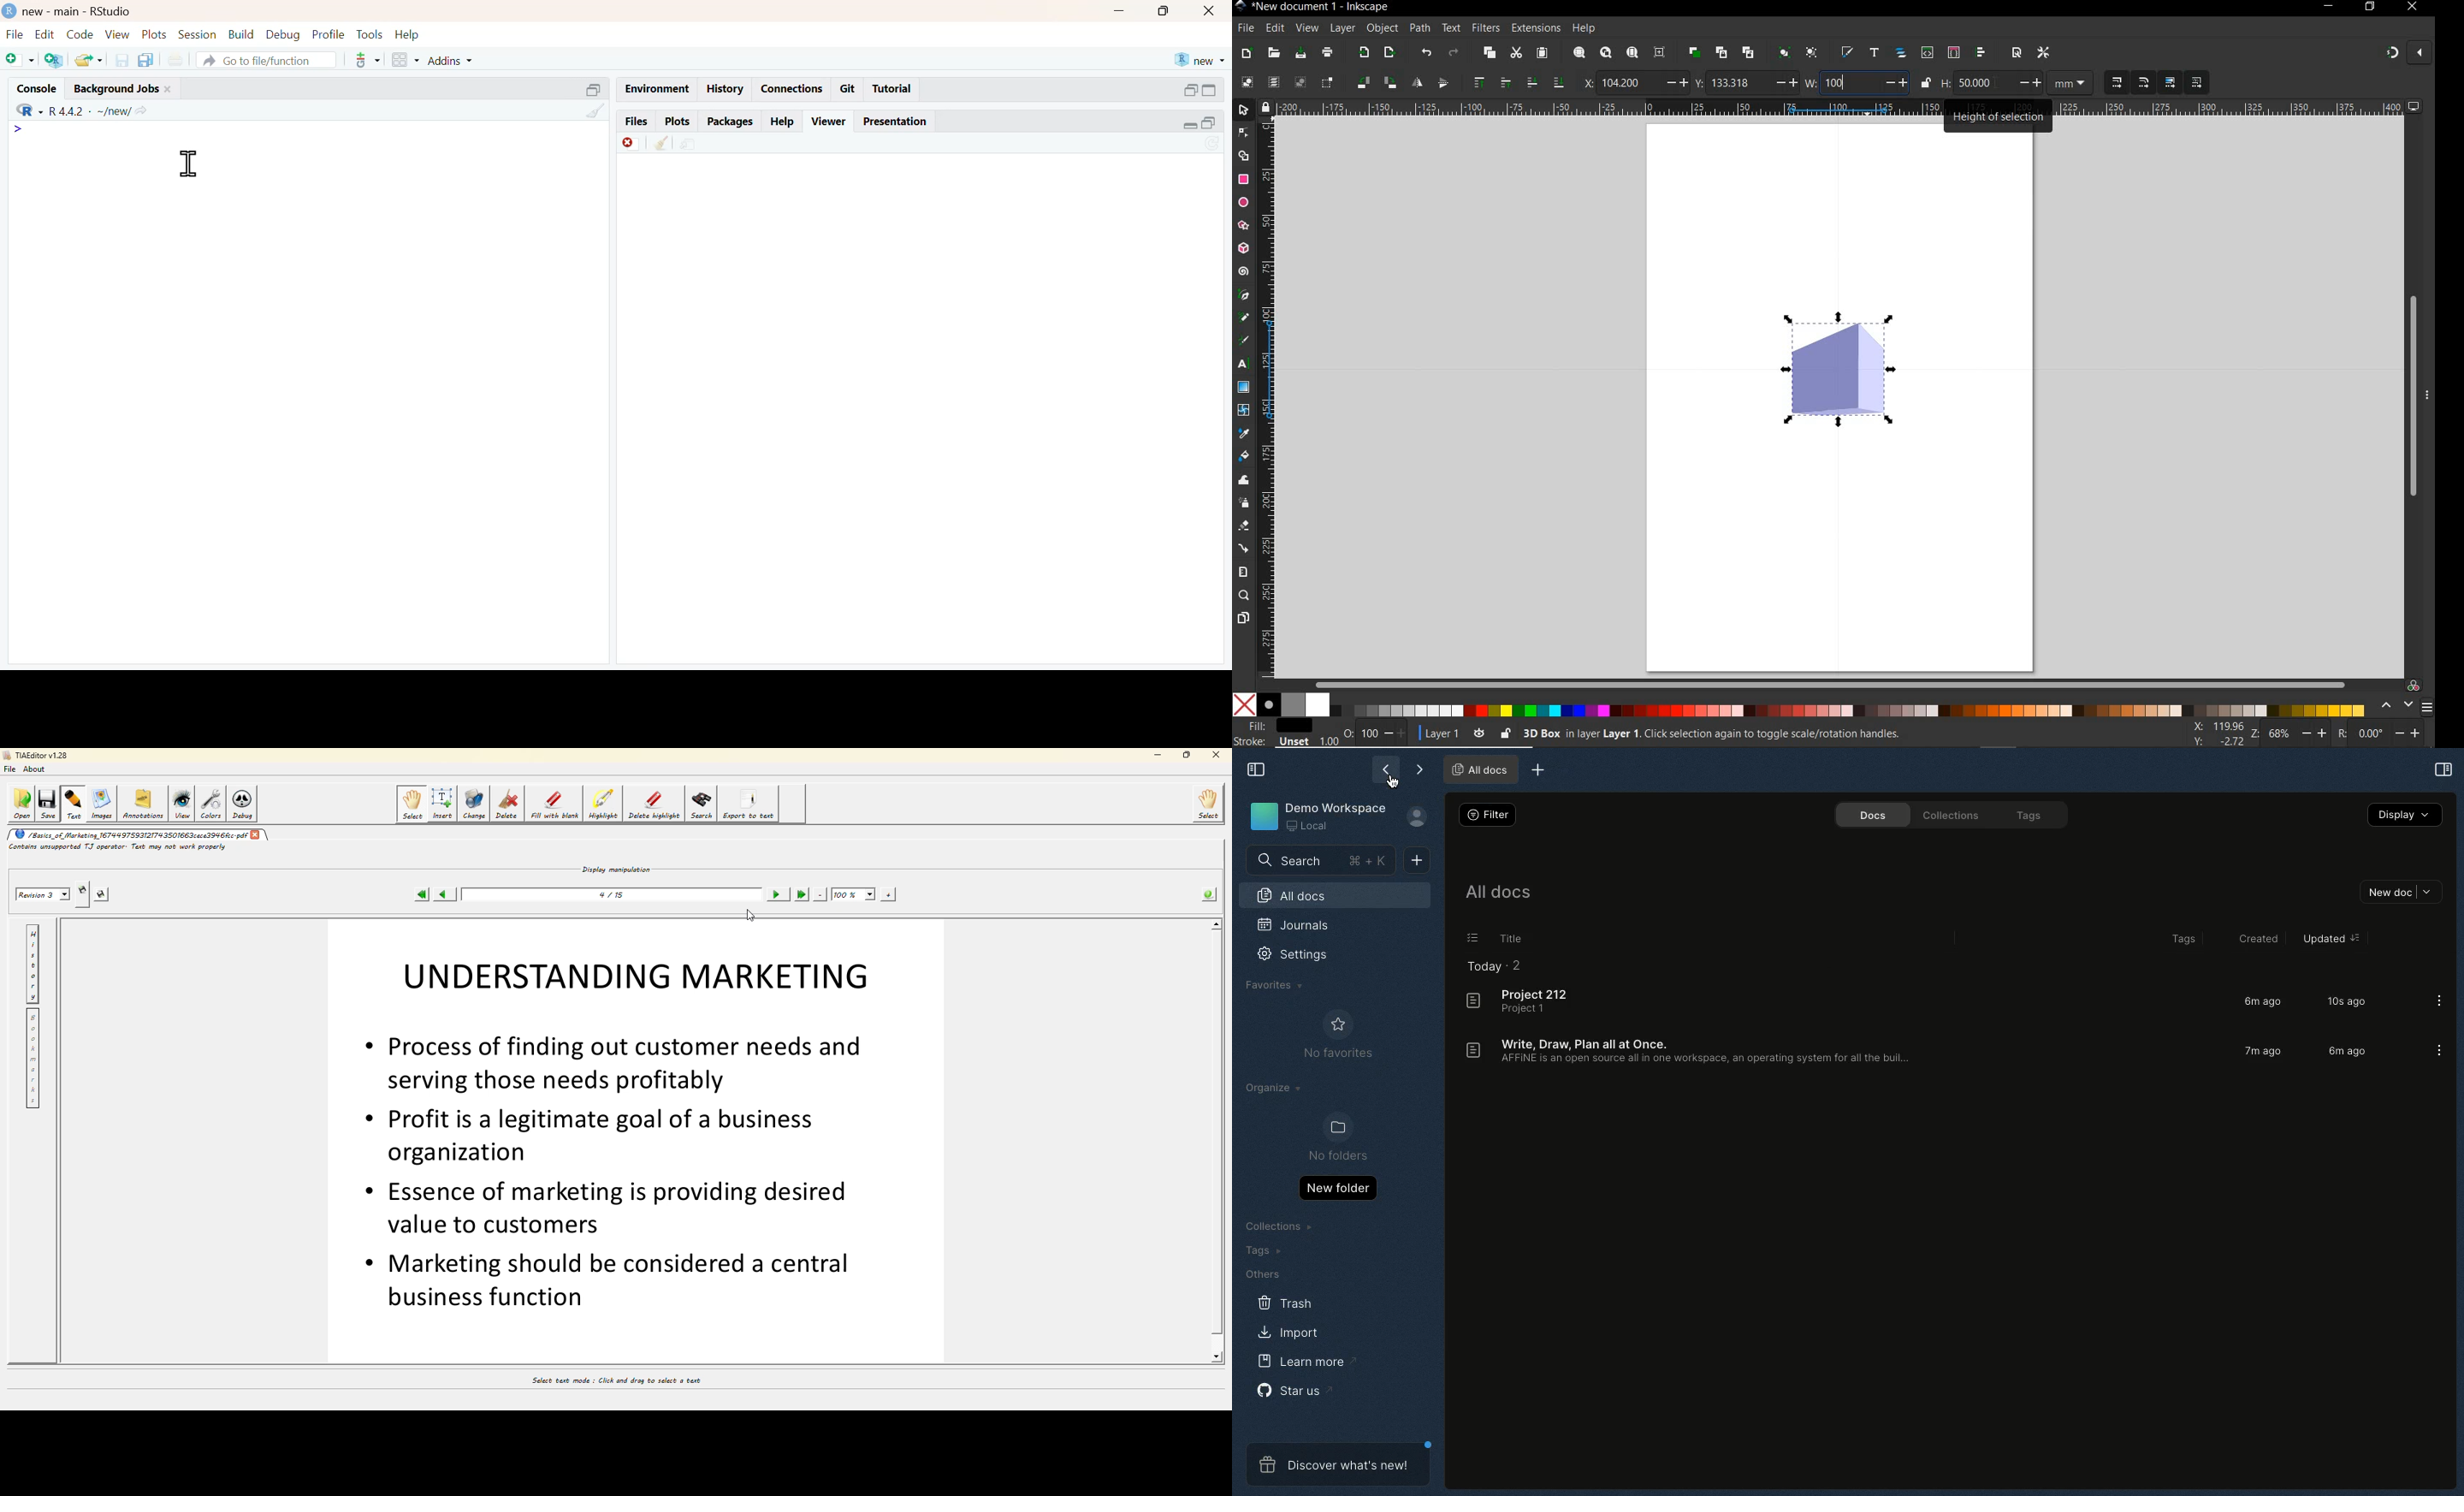 The width and height of the screenshot is (2464, 1512). Describe the element at coordinates (1243, 387) in the screenshot. I see `gradient tool` at that location.